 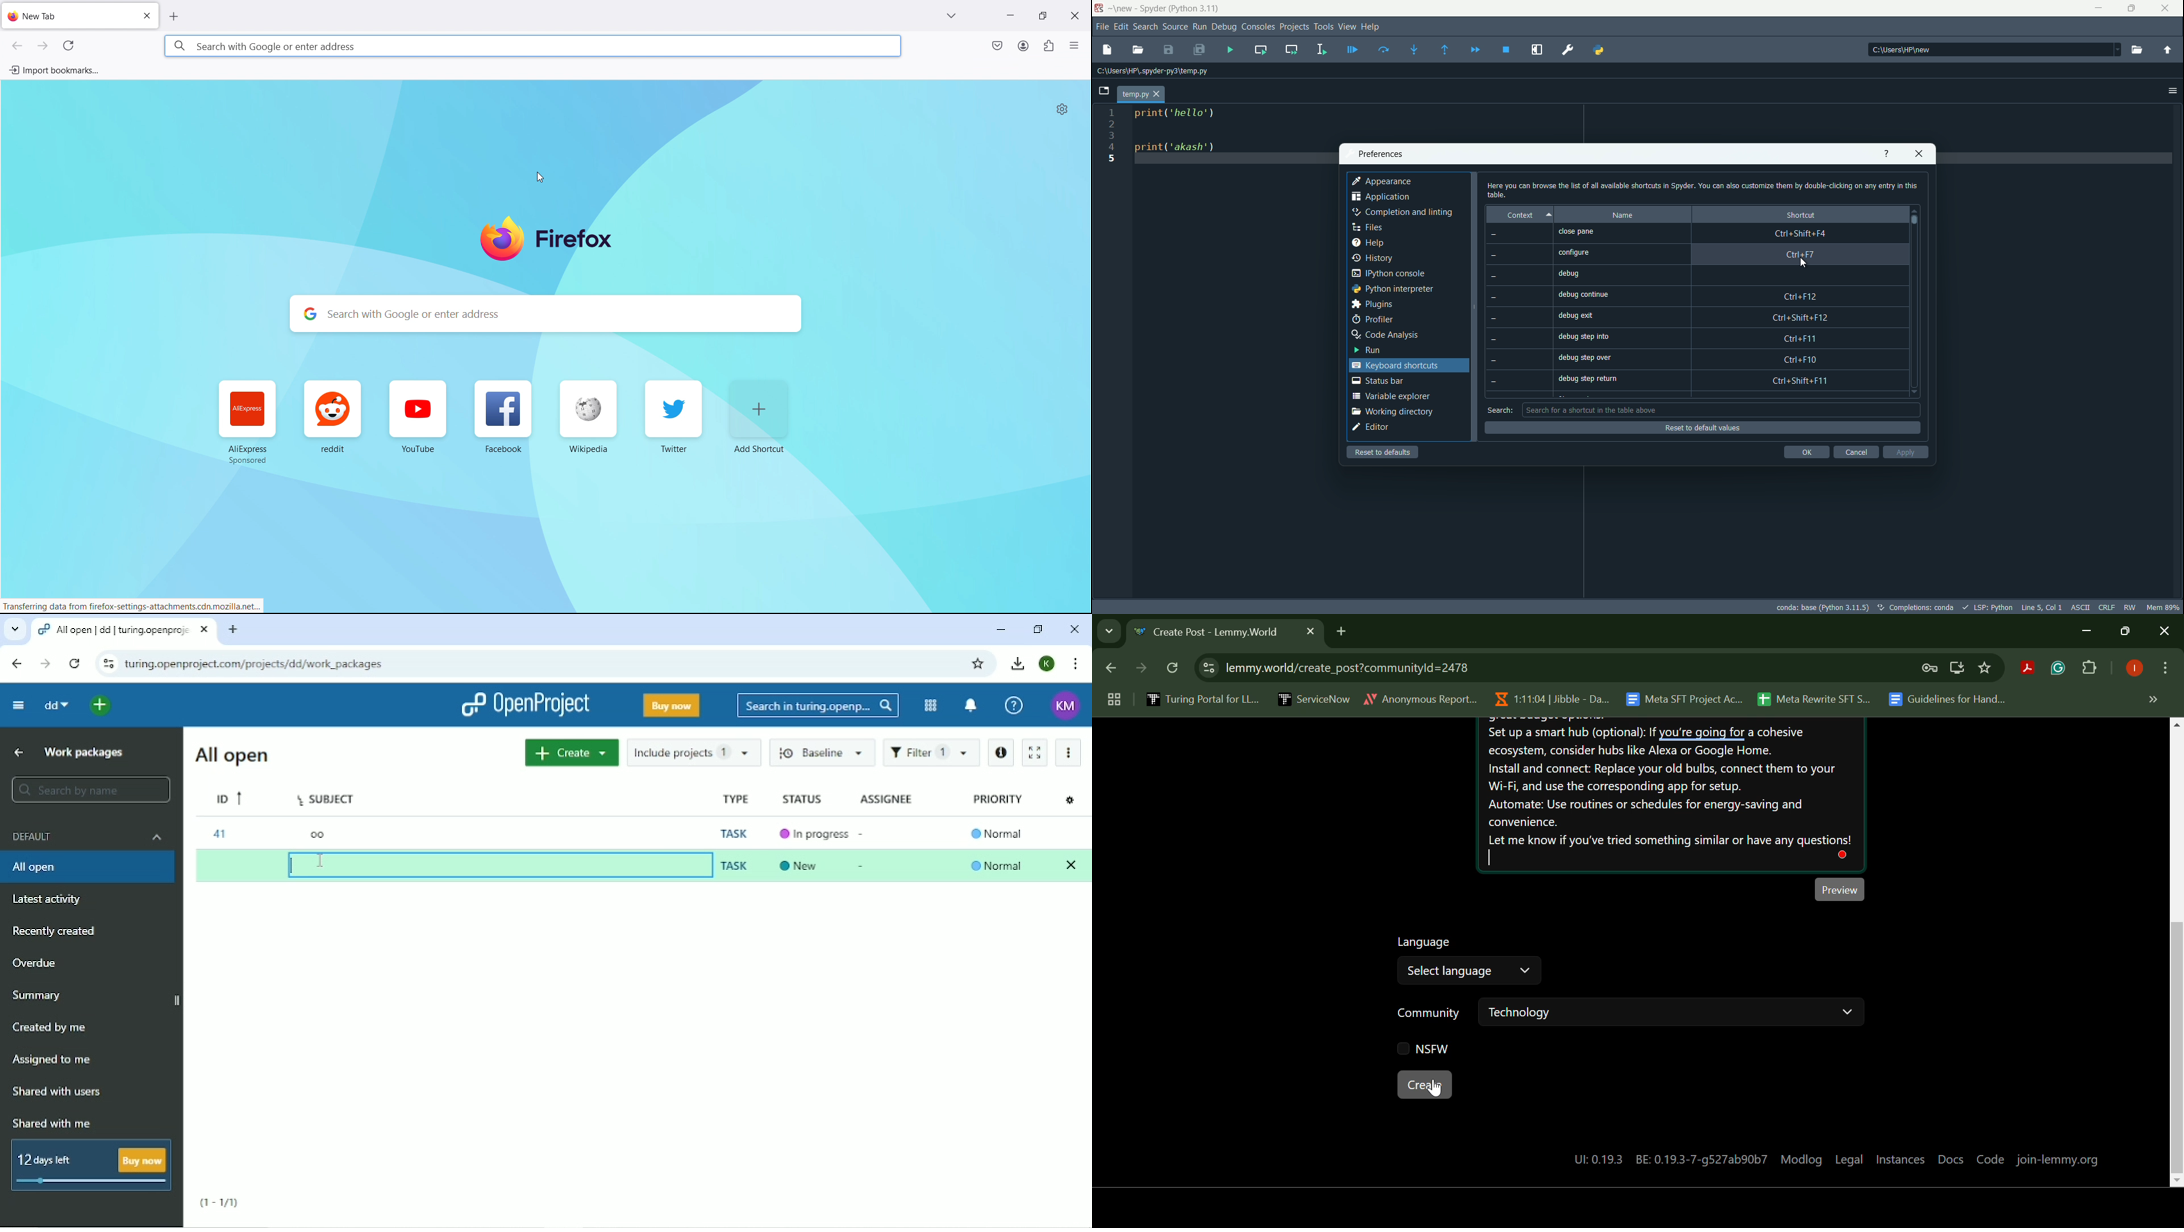 What do you see at coordinates (1162, 10) in the screenshot?
I see `app name - spyder` at bounding box center [1162, 10].